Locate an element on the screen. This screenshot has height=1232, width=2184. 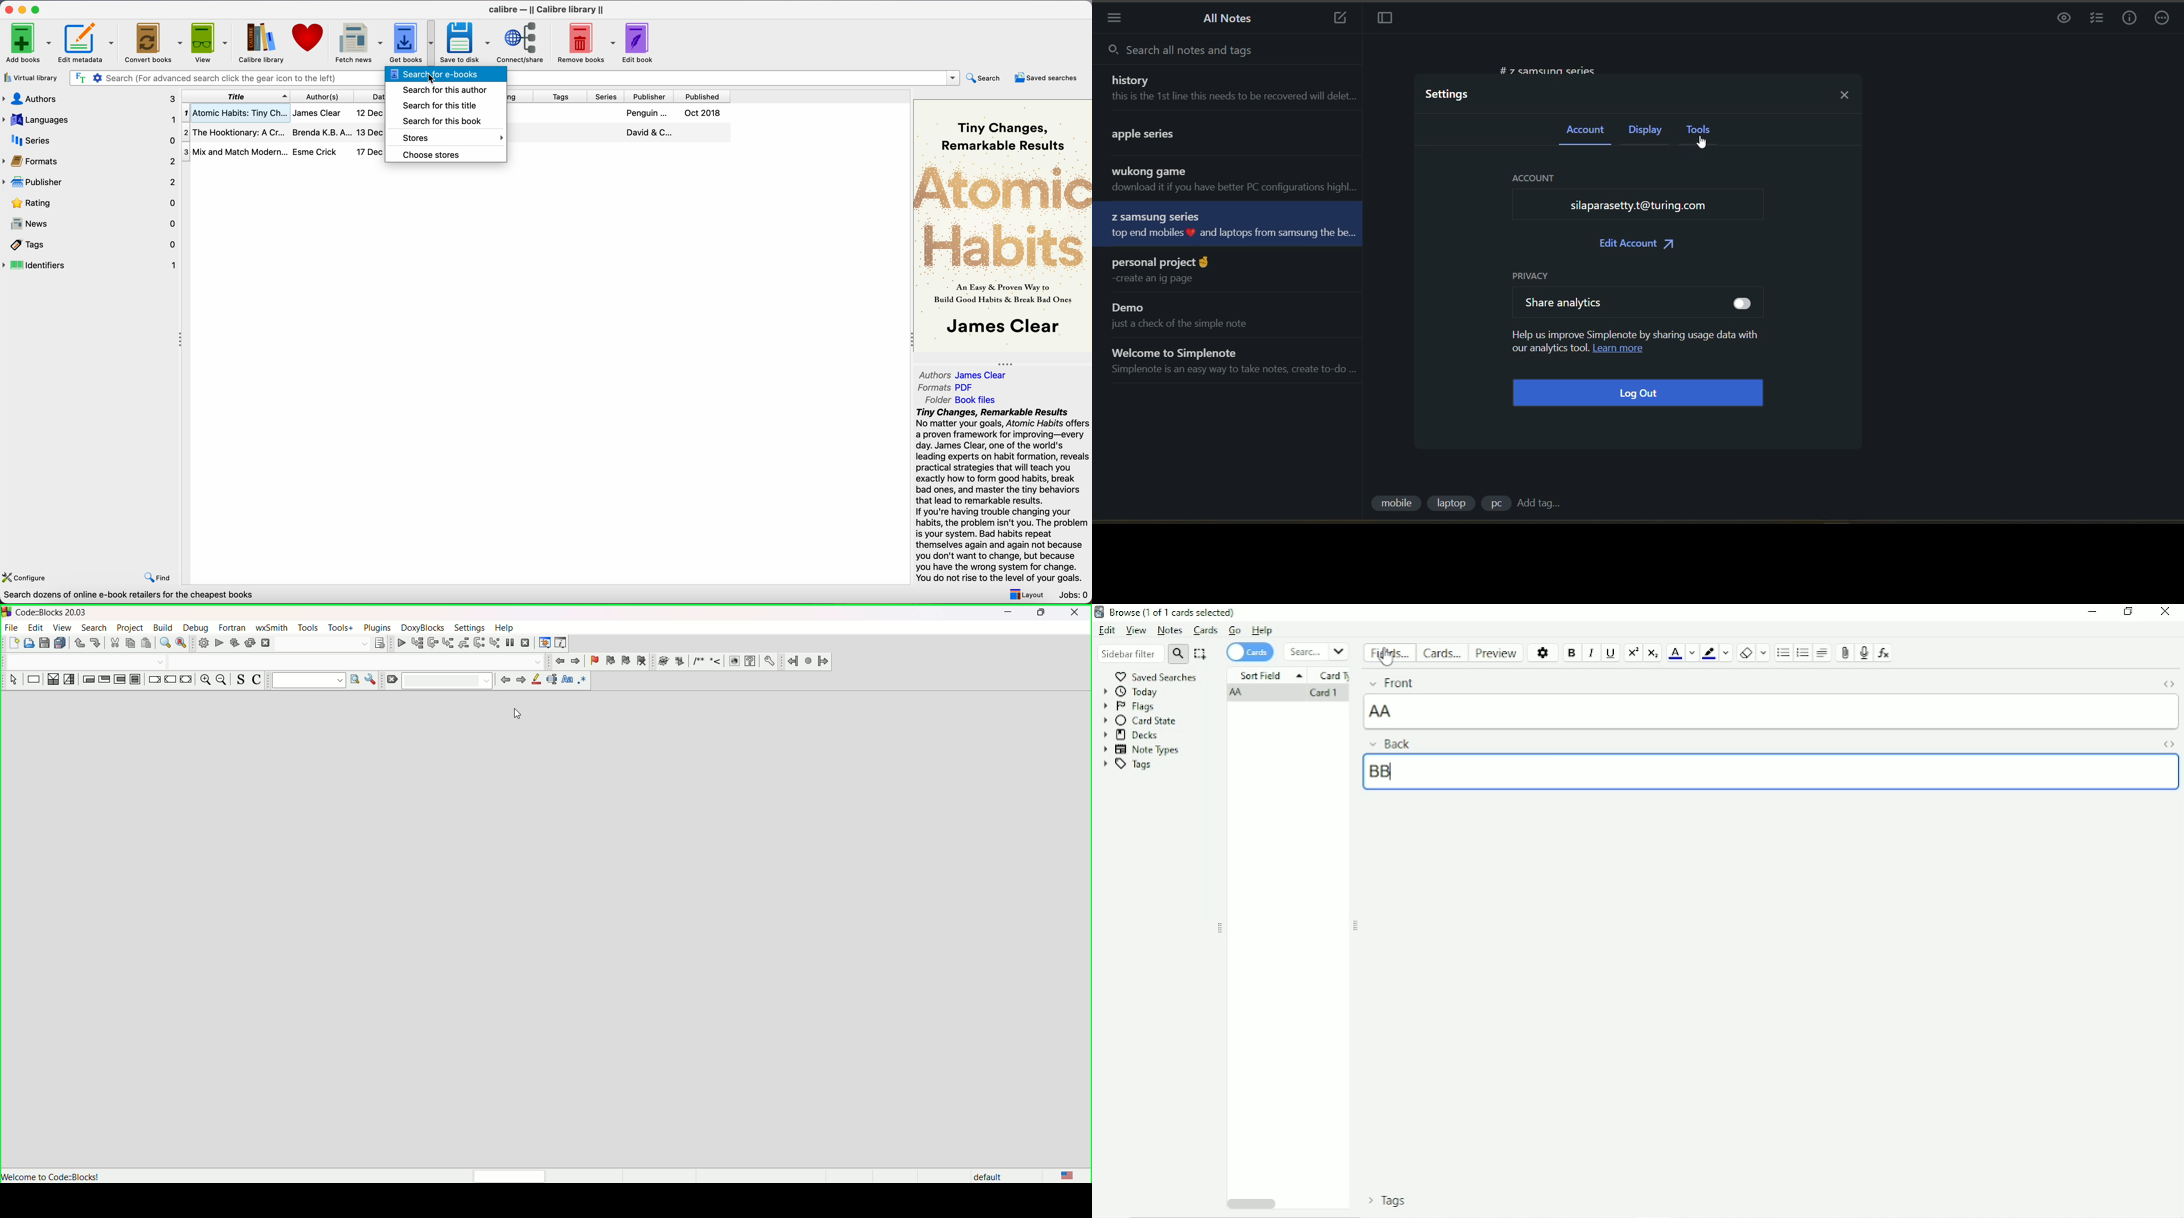
Options is located at coordinates (1544, 652).